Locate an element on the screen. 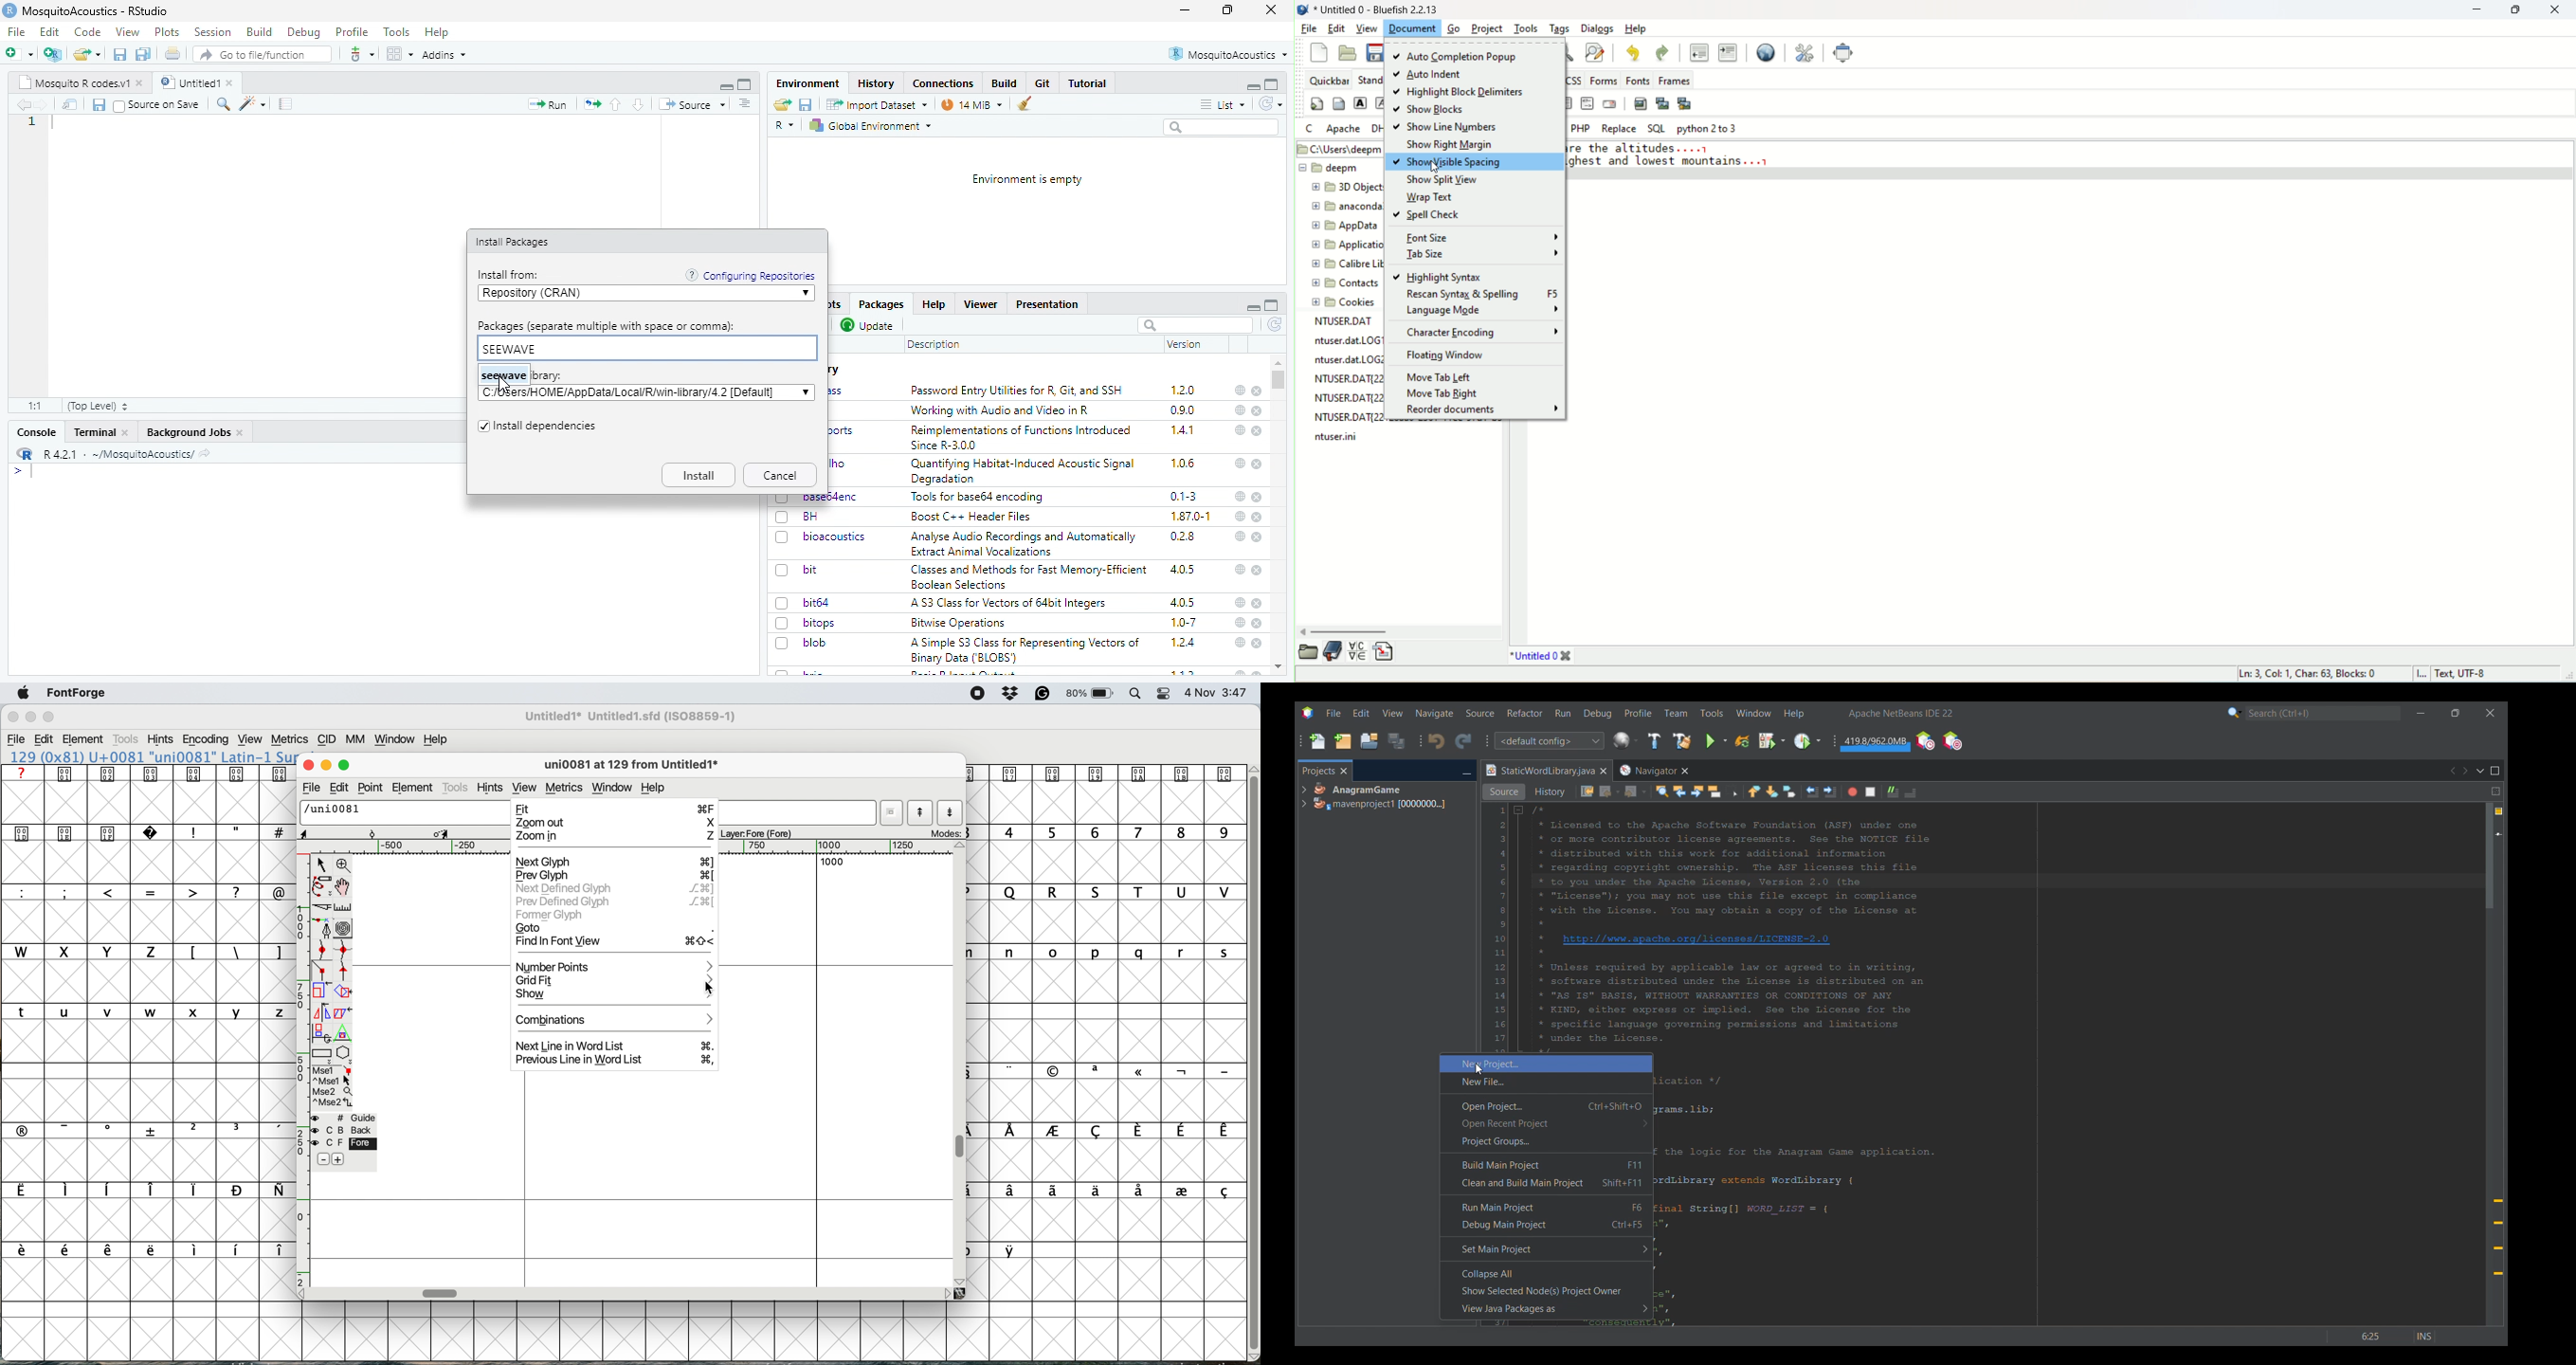 The height and width of the screenshot is (1372, 2576). Source on save is located at coordinates (166, 105).